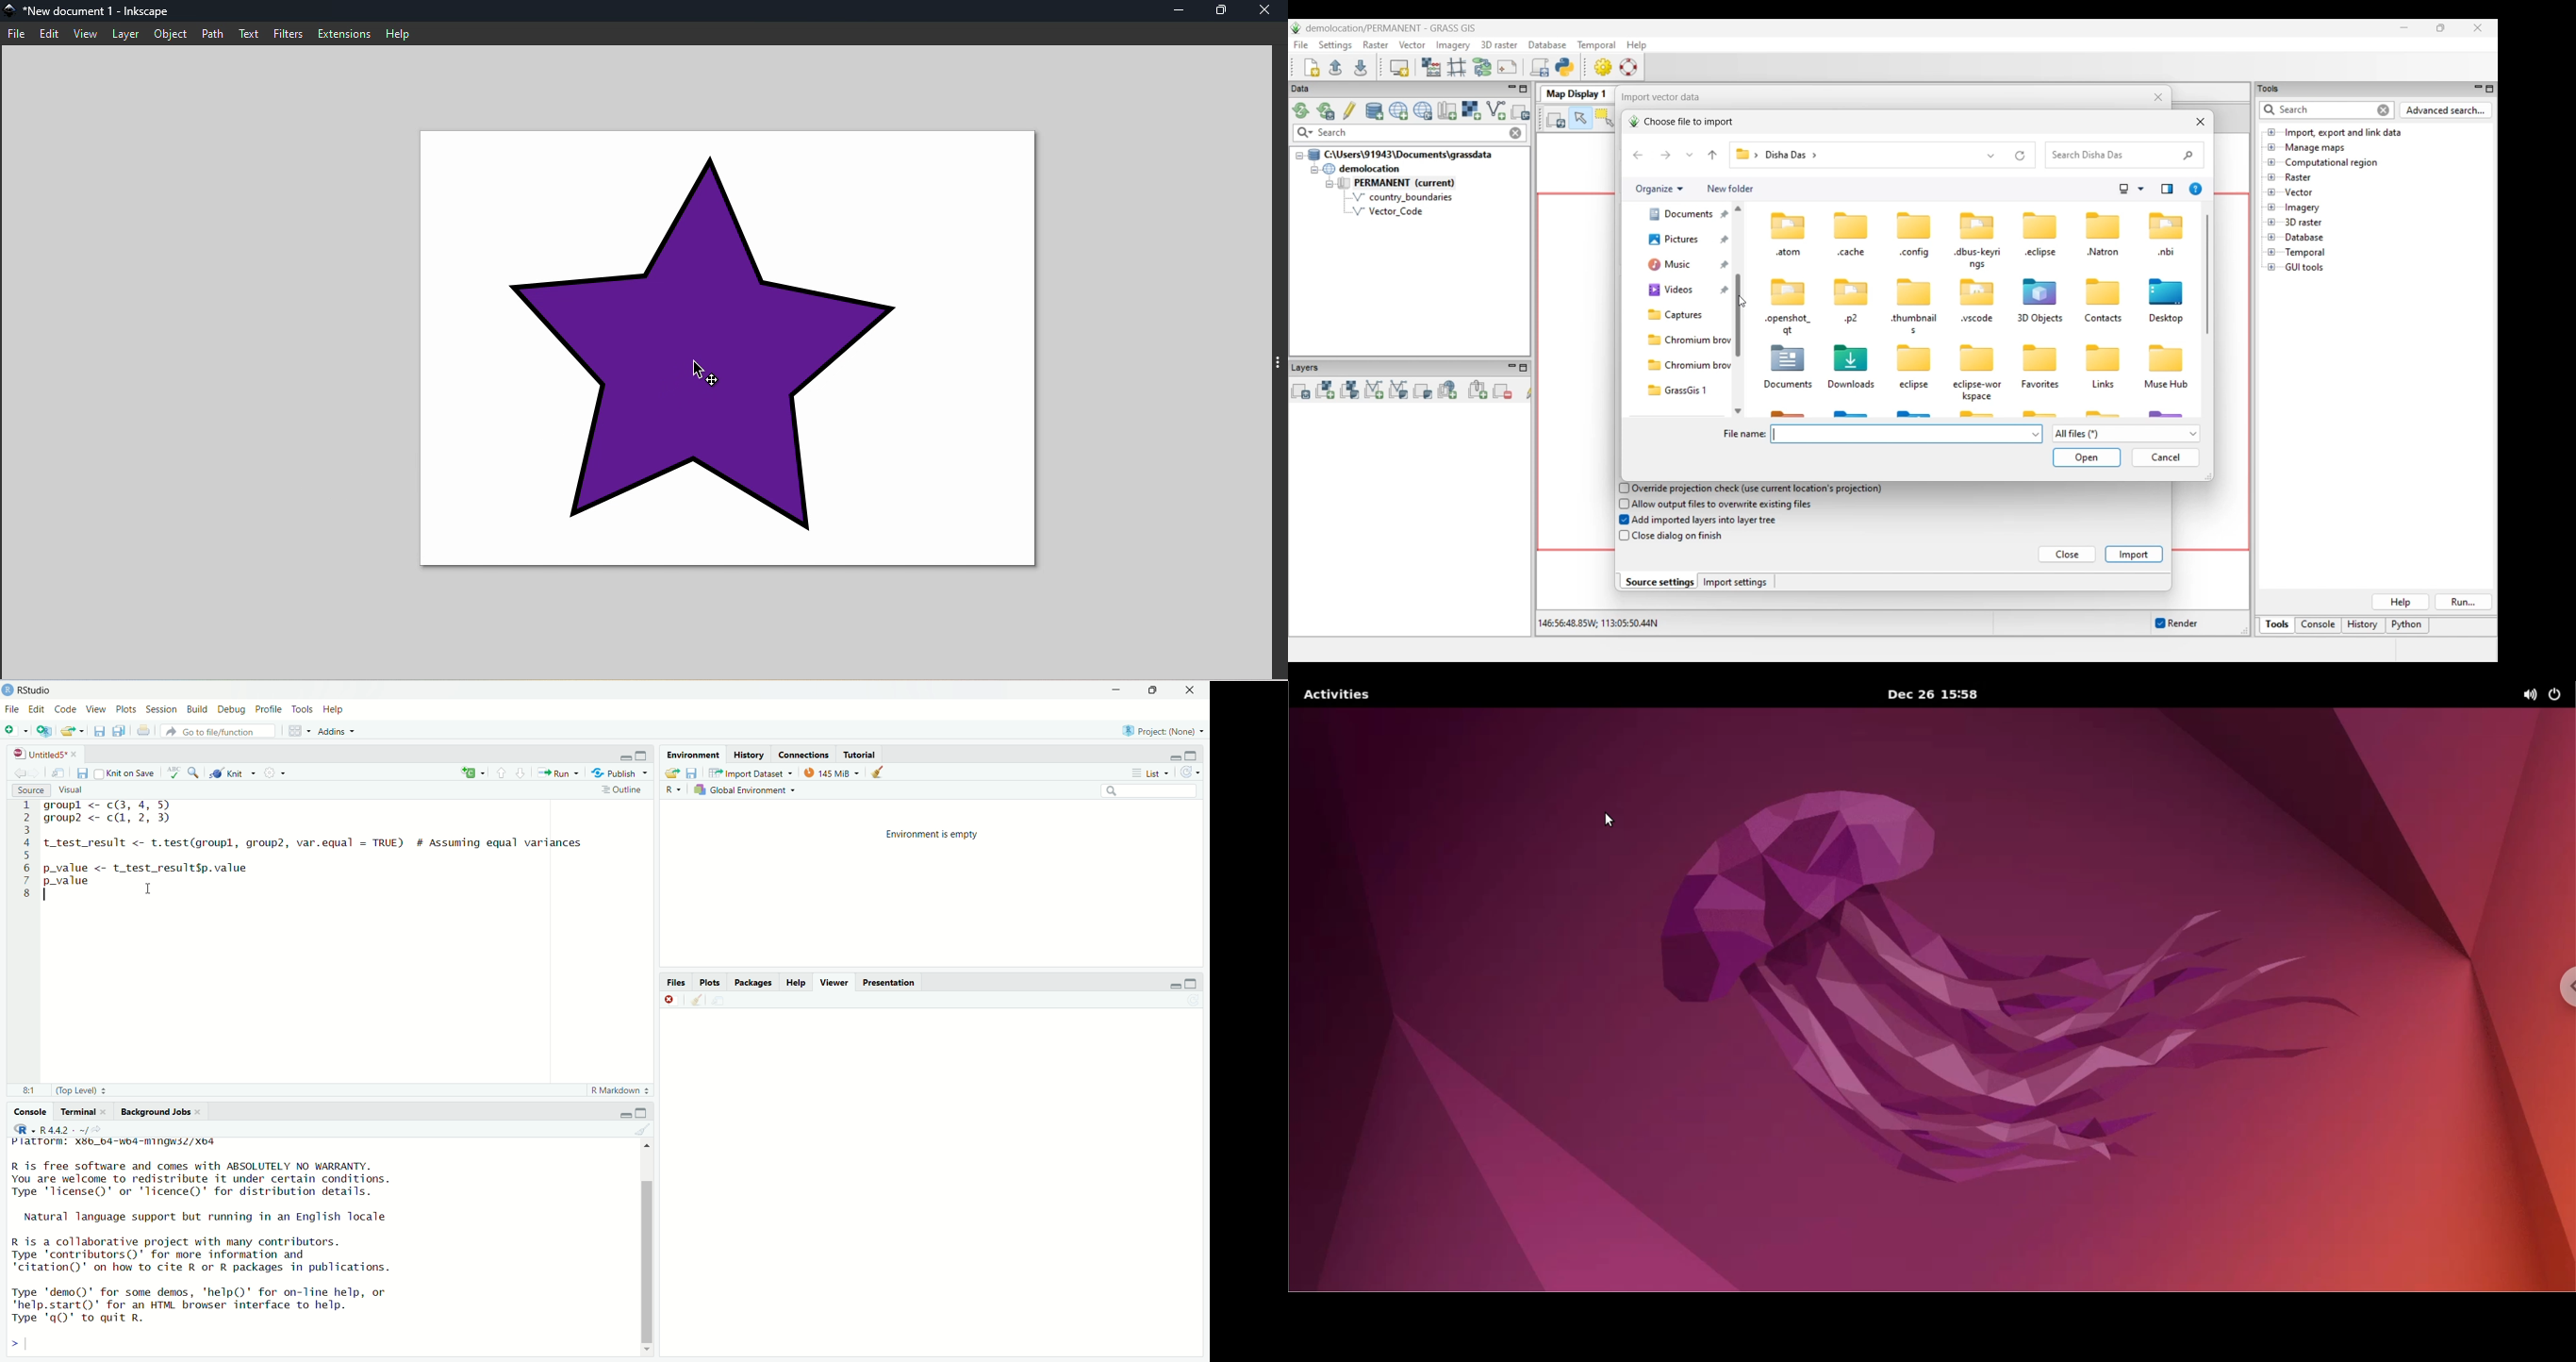 The height and width of the screenshot is (1372, 2576). I want to click on code line, so click(26, 849).